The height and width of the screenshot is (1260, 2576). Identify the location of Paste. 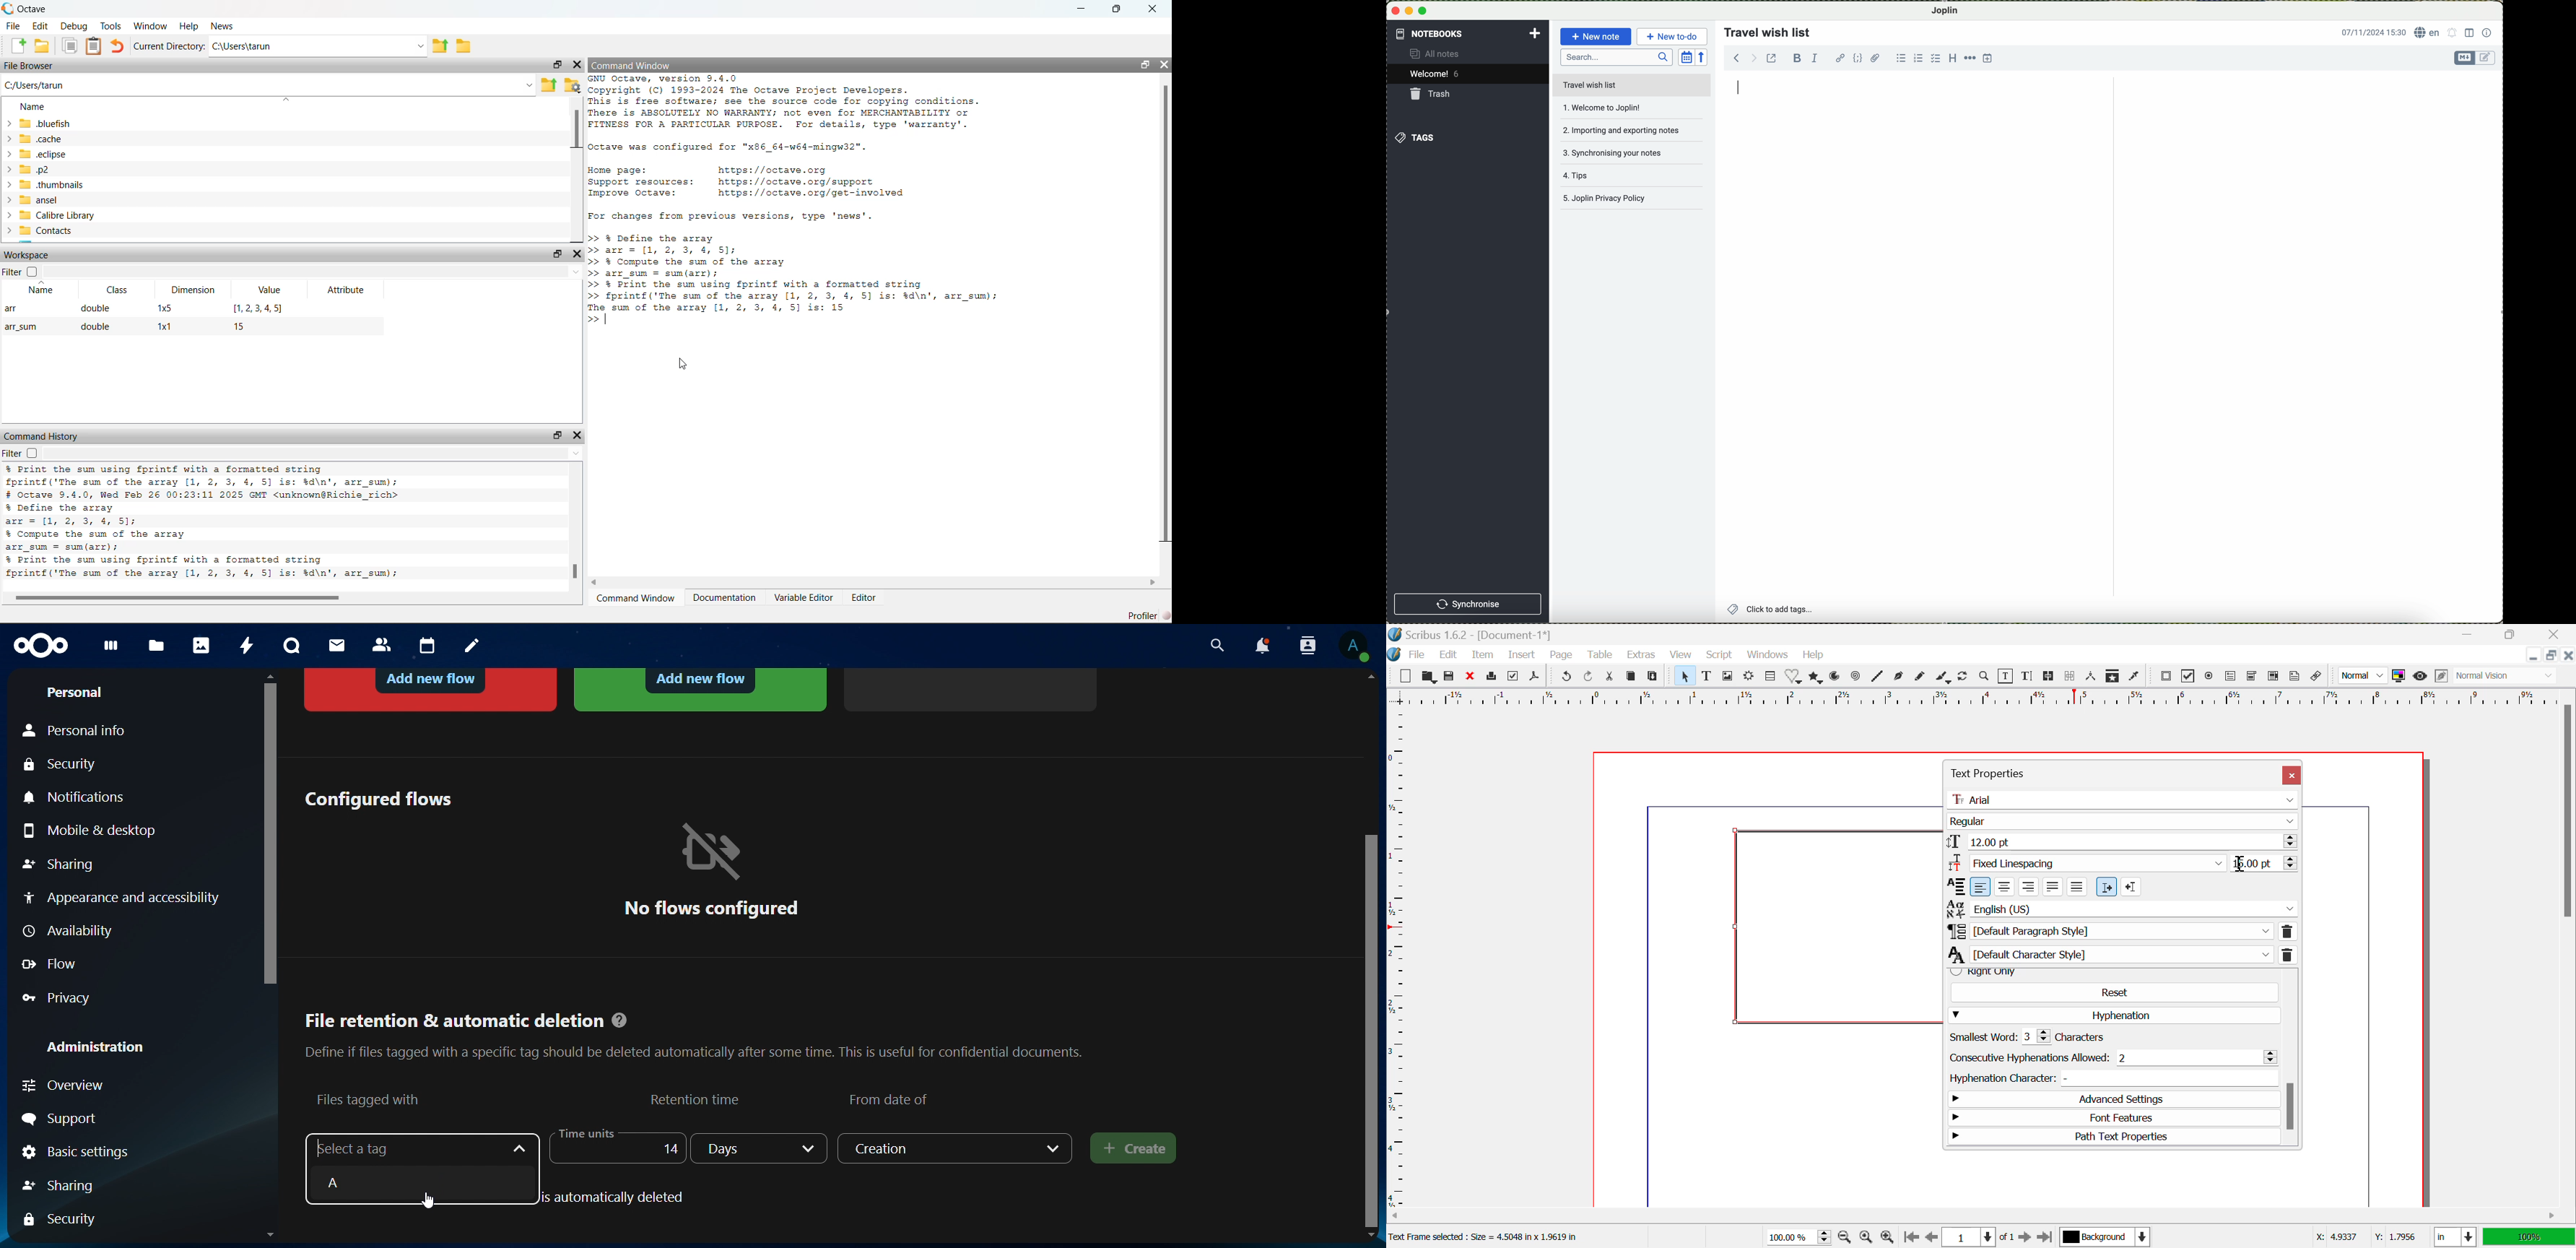
(1653, 677).